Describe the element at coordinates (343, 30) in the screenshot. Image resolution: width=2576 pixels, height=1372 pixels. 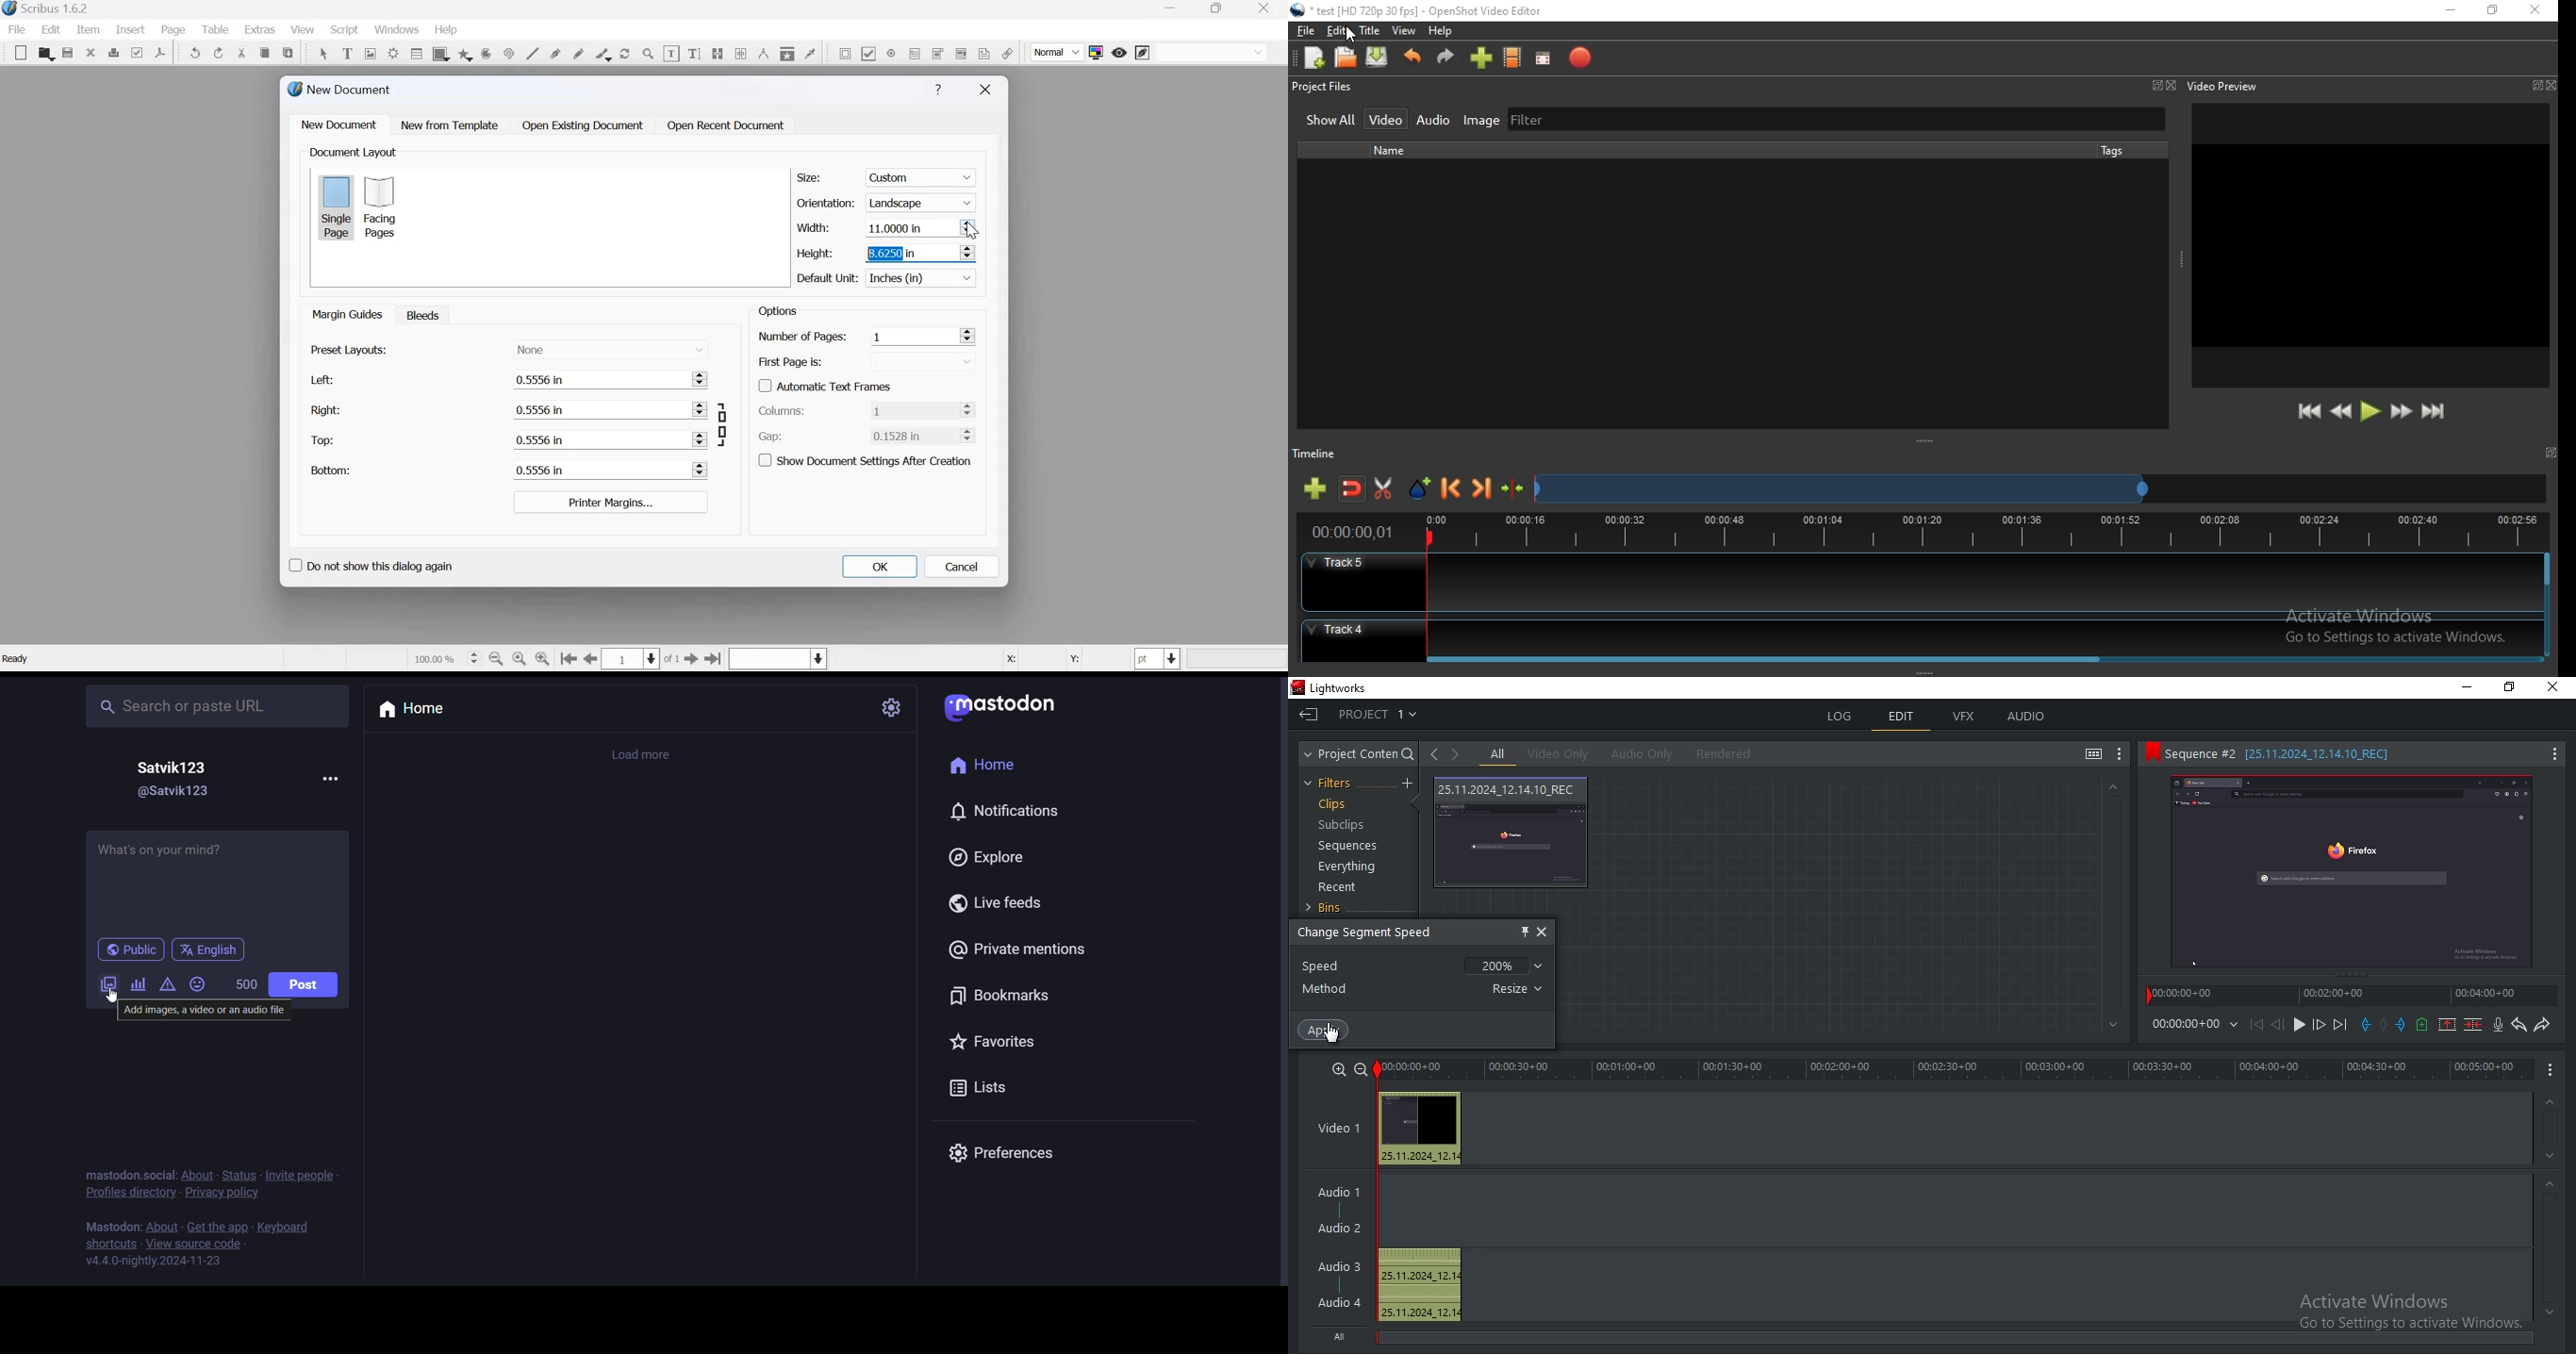
I see `Script` at that location.